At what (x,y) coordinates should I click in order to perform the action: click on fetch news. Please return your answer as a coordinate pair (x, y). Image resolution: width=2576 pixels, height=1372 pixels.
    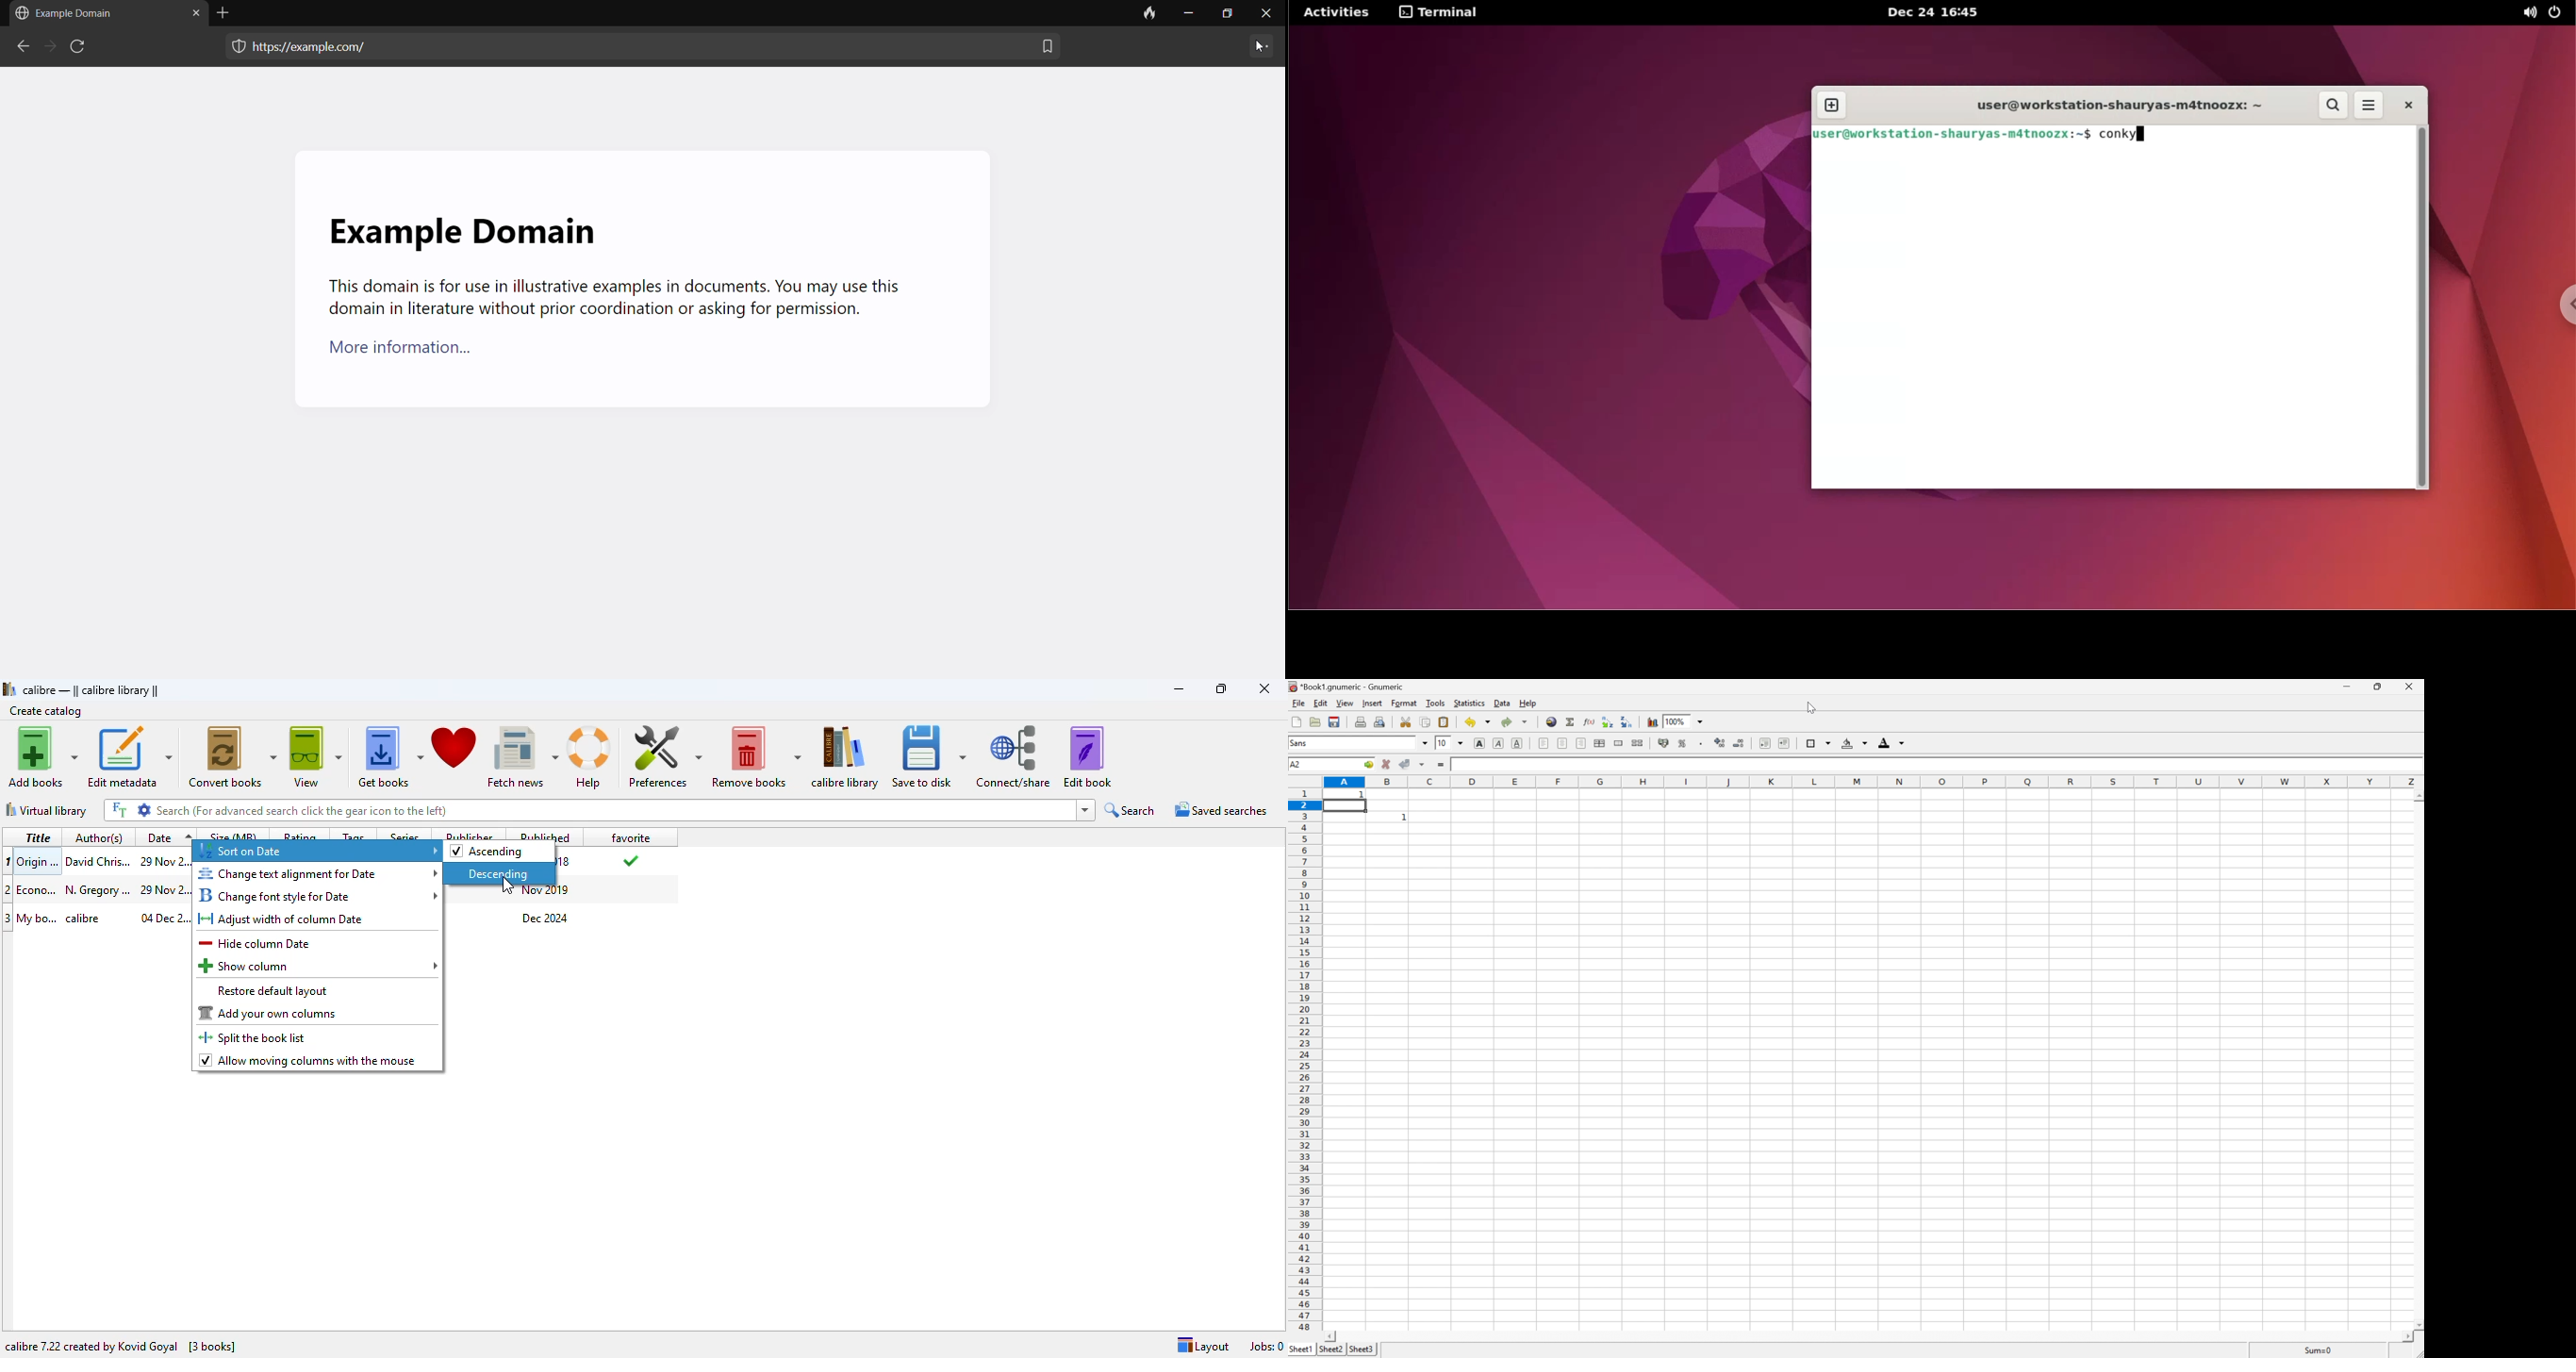
    Looking at the image, I should click on (523, 757).